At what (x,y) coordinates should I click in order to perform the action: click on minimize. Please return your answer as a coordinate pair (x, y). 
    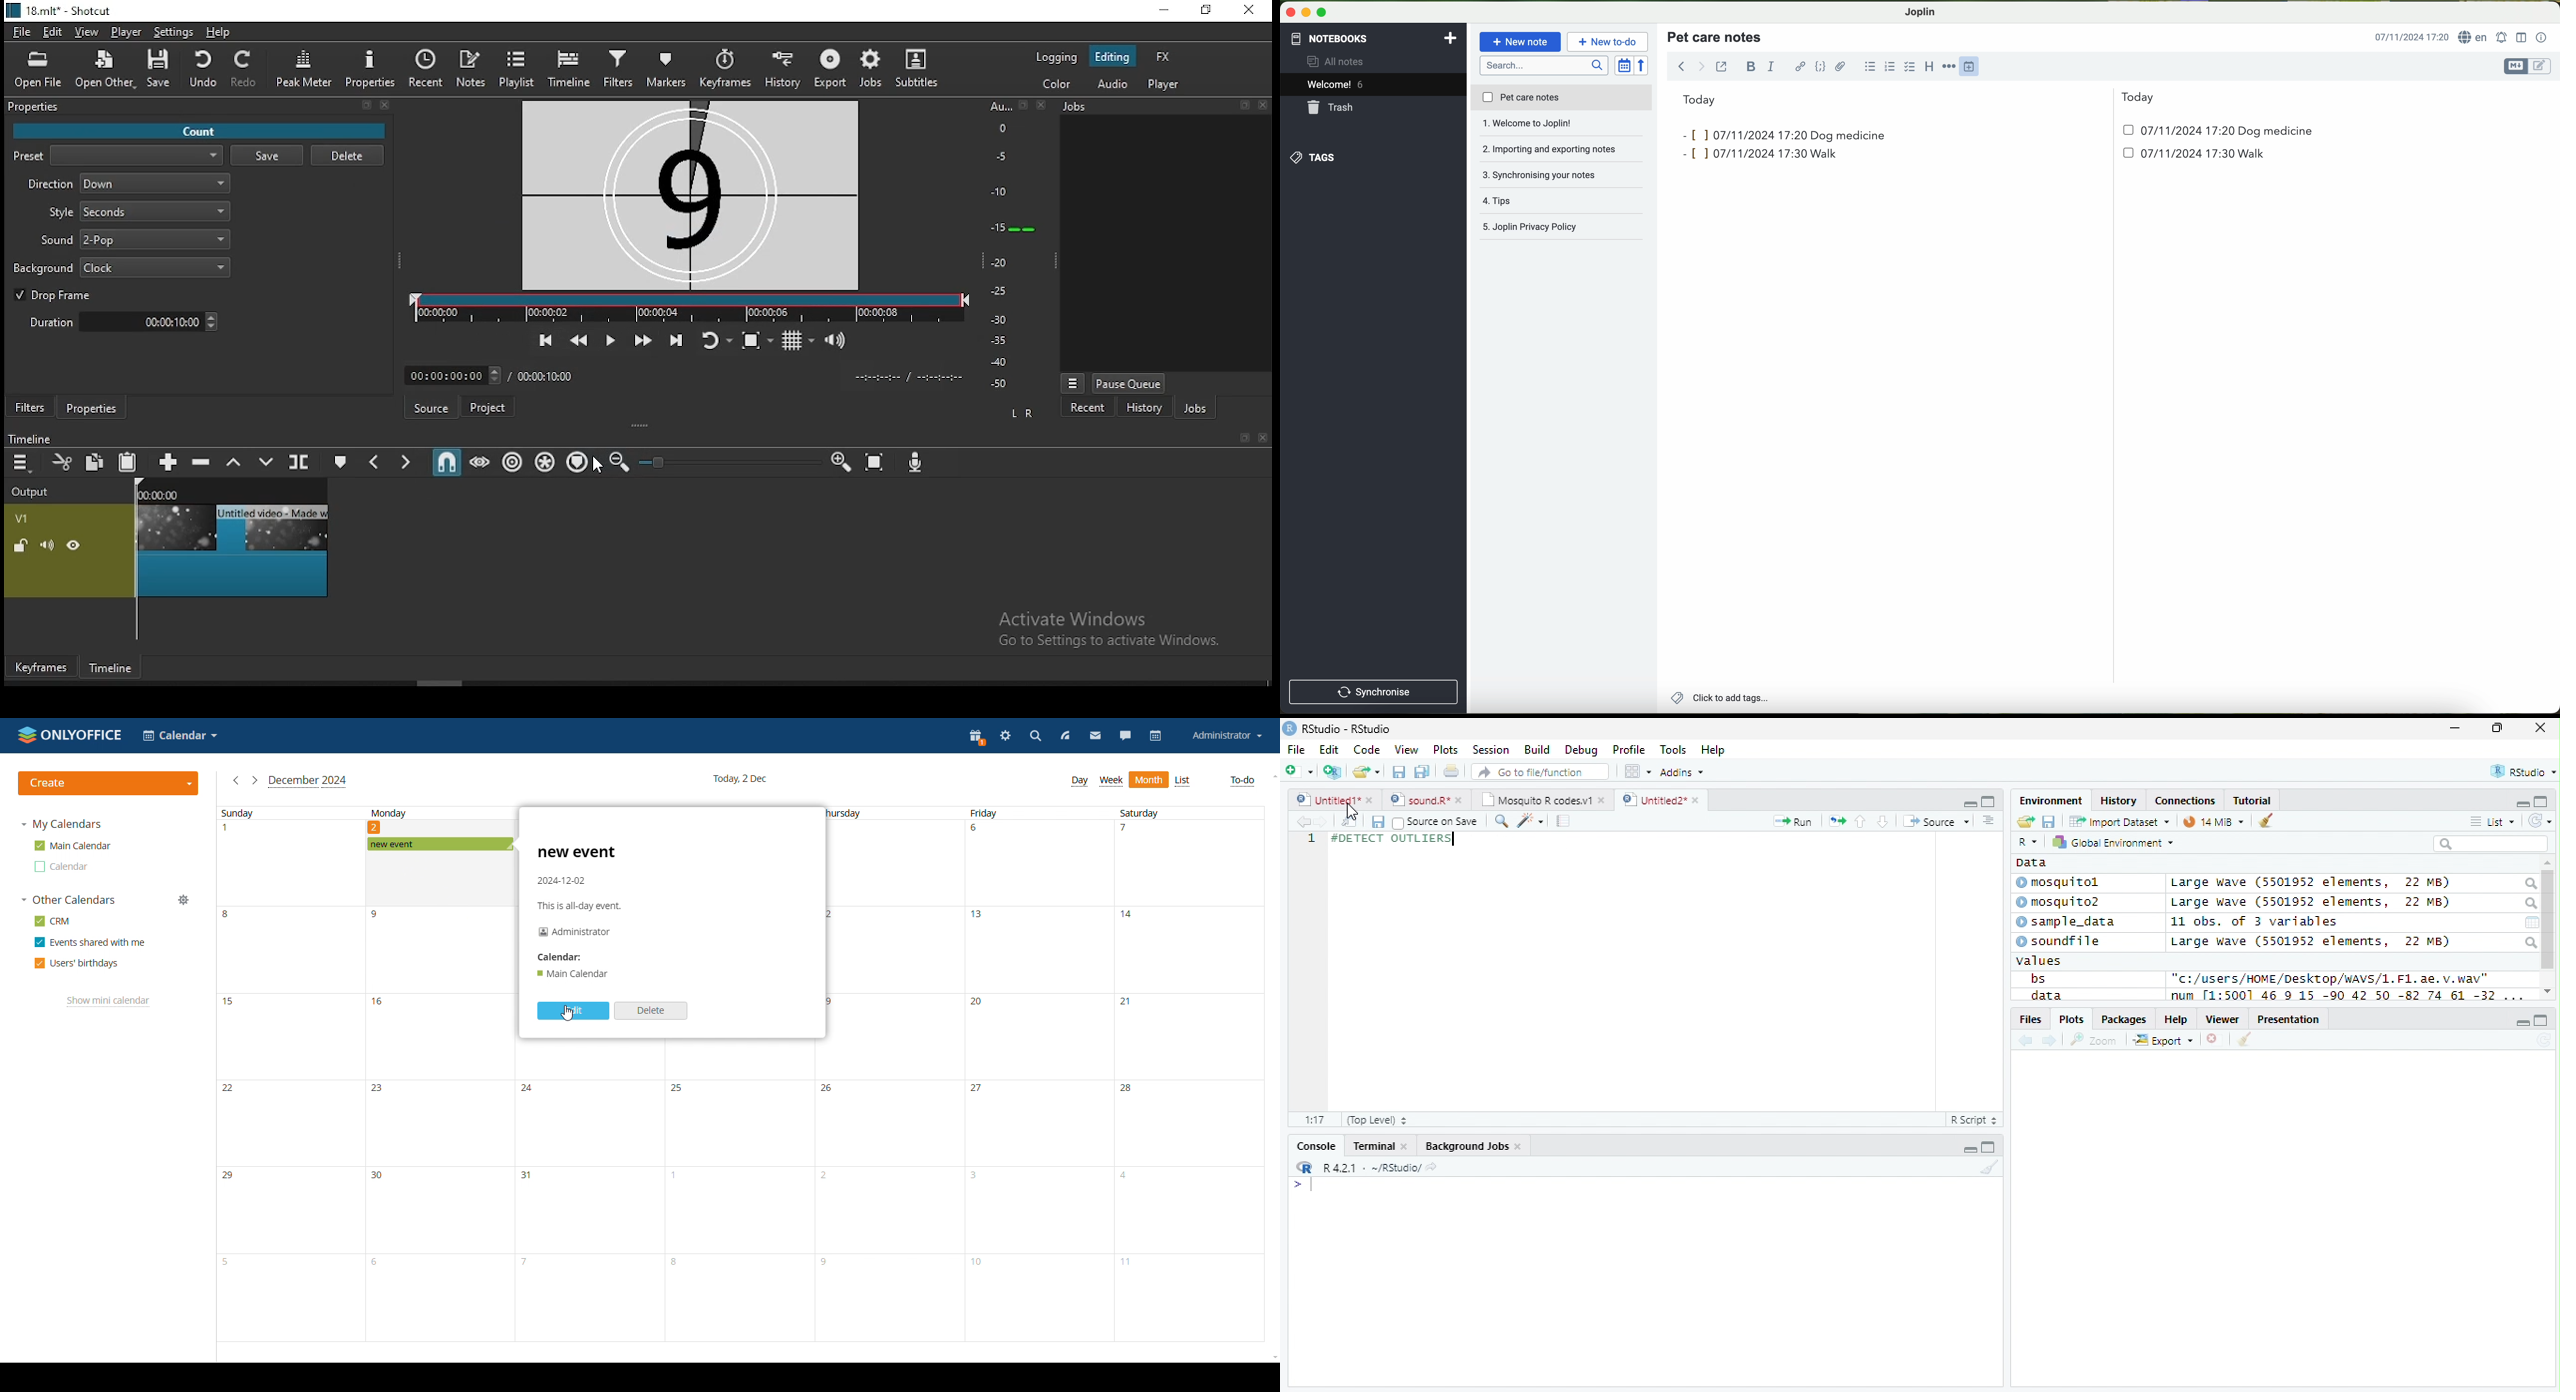
    Looking at the image, I should click on (2457, 727).